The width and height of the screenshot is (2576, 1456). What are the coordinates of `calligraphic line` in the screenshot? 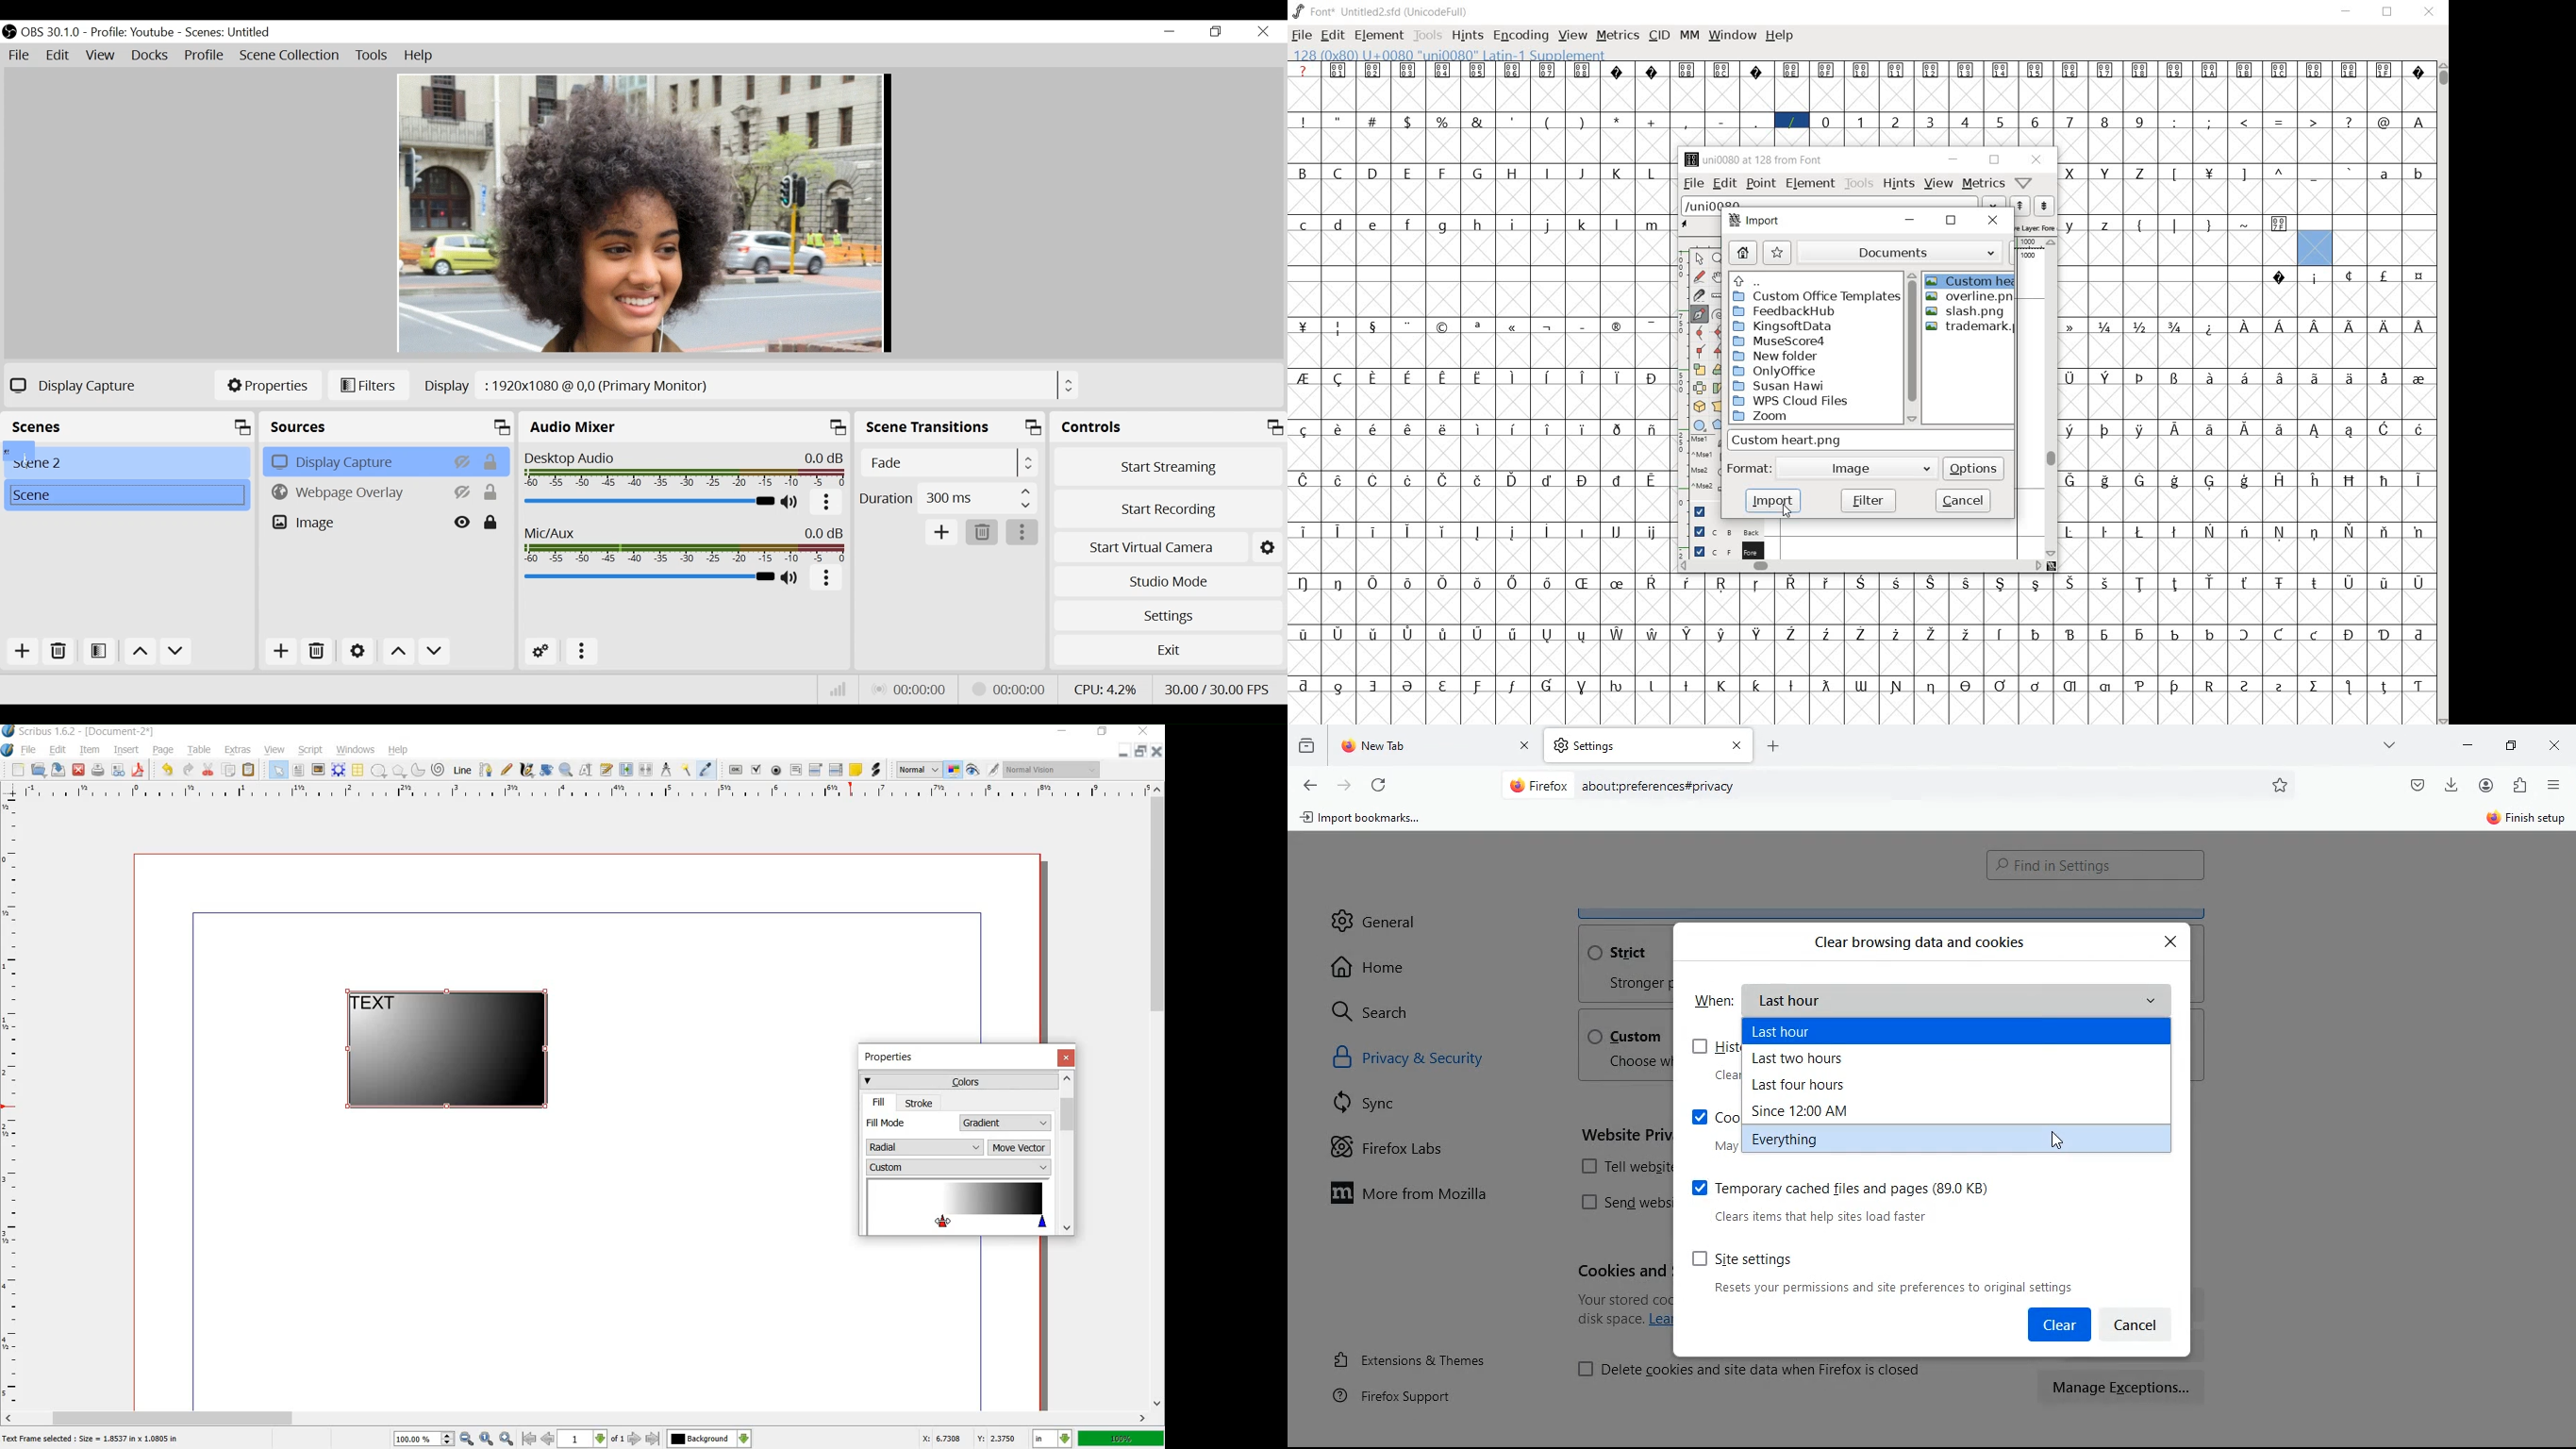 It's located at (527, 769).